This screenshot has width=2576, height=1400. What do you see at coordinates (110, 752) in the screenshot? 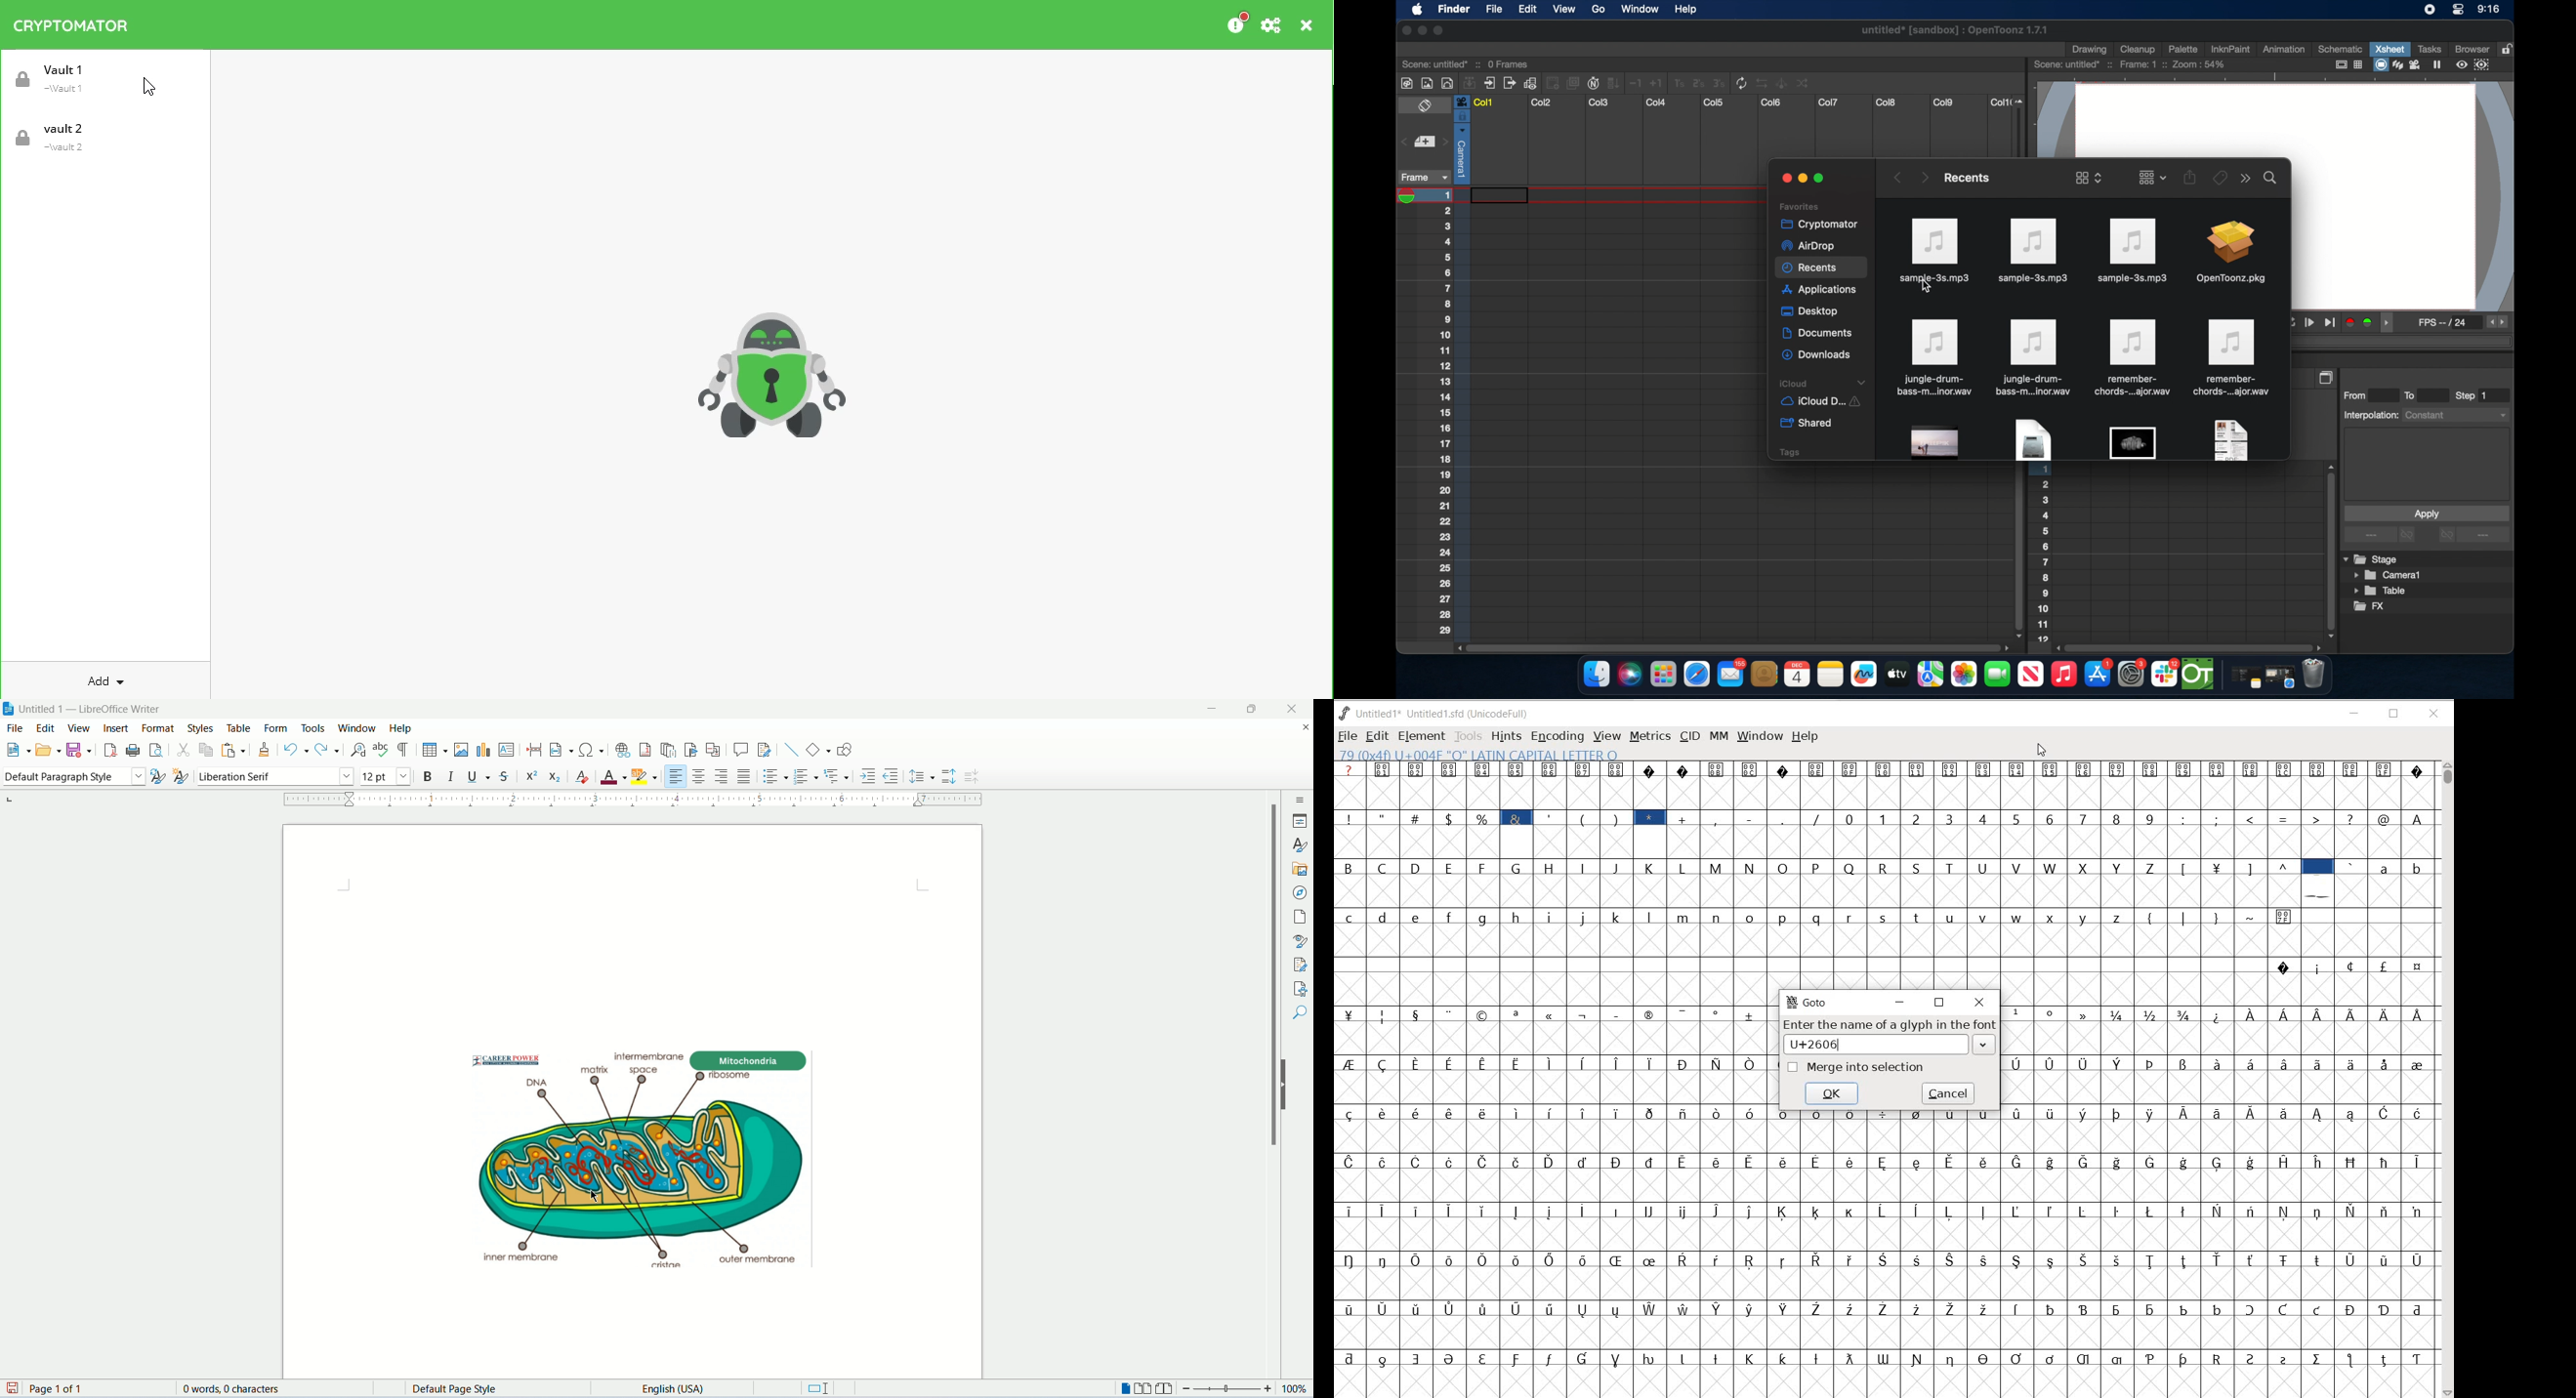
I see `export as pdf` at bounding box center [110, 752].